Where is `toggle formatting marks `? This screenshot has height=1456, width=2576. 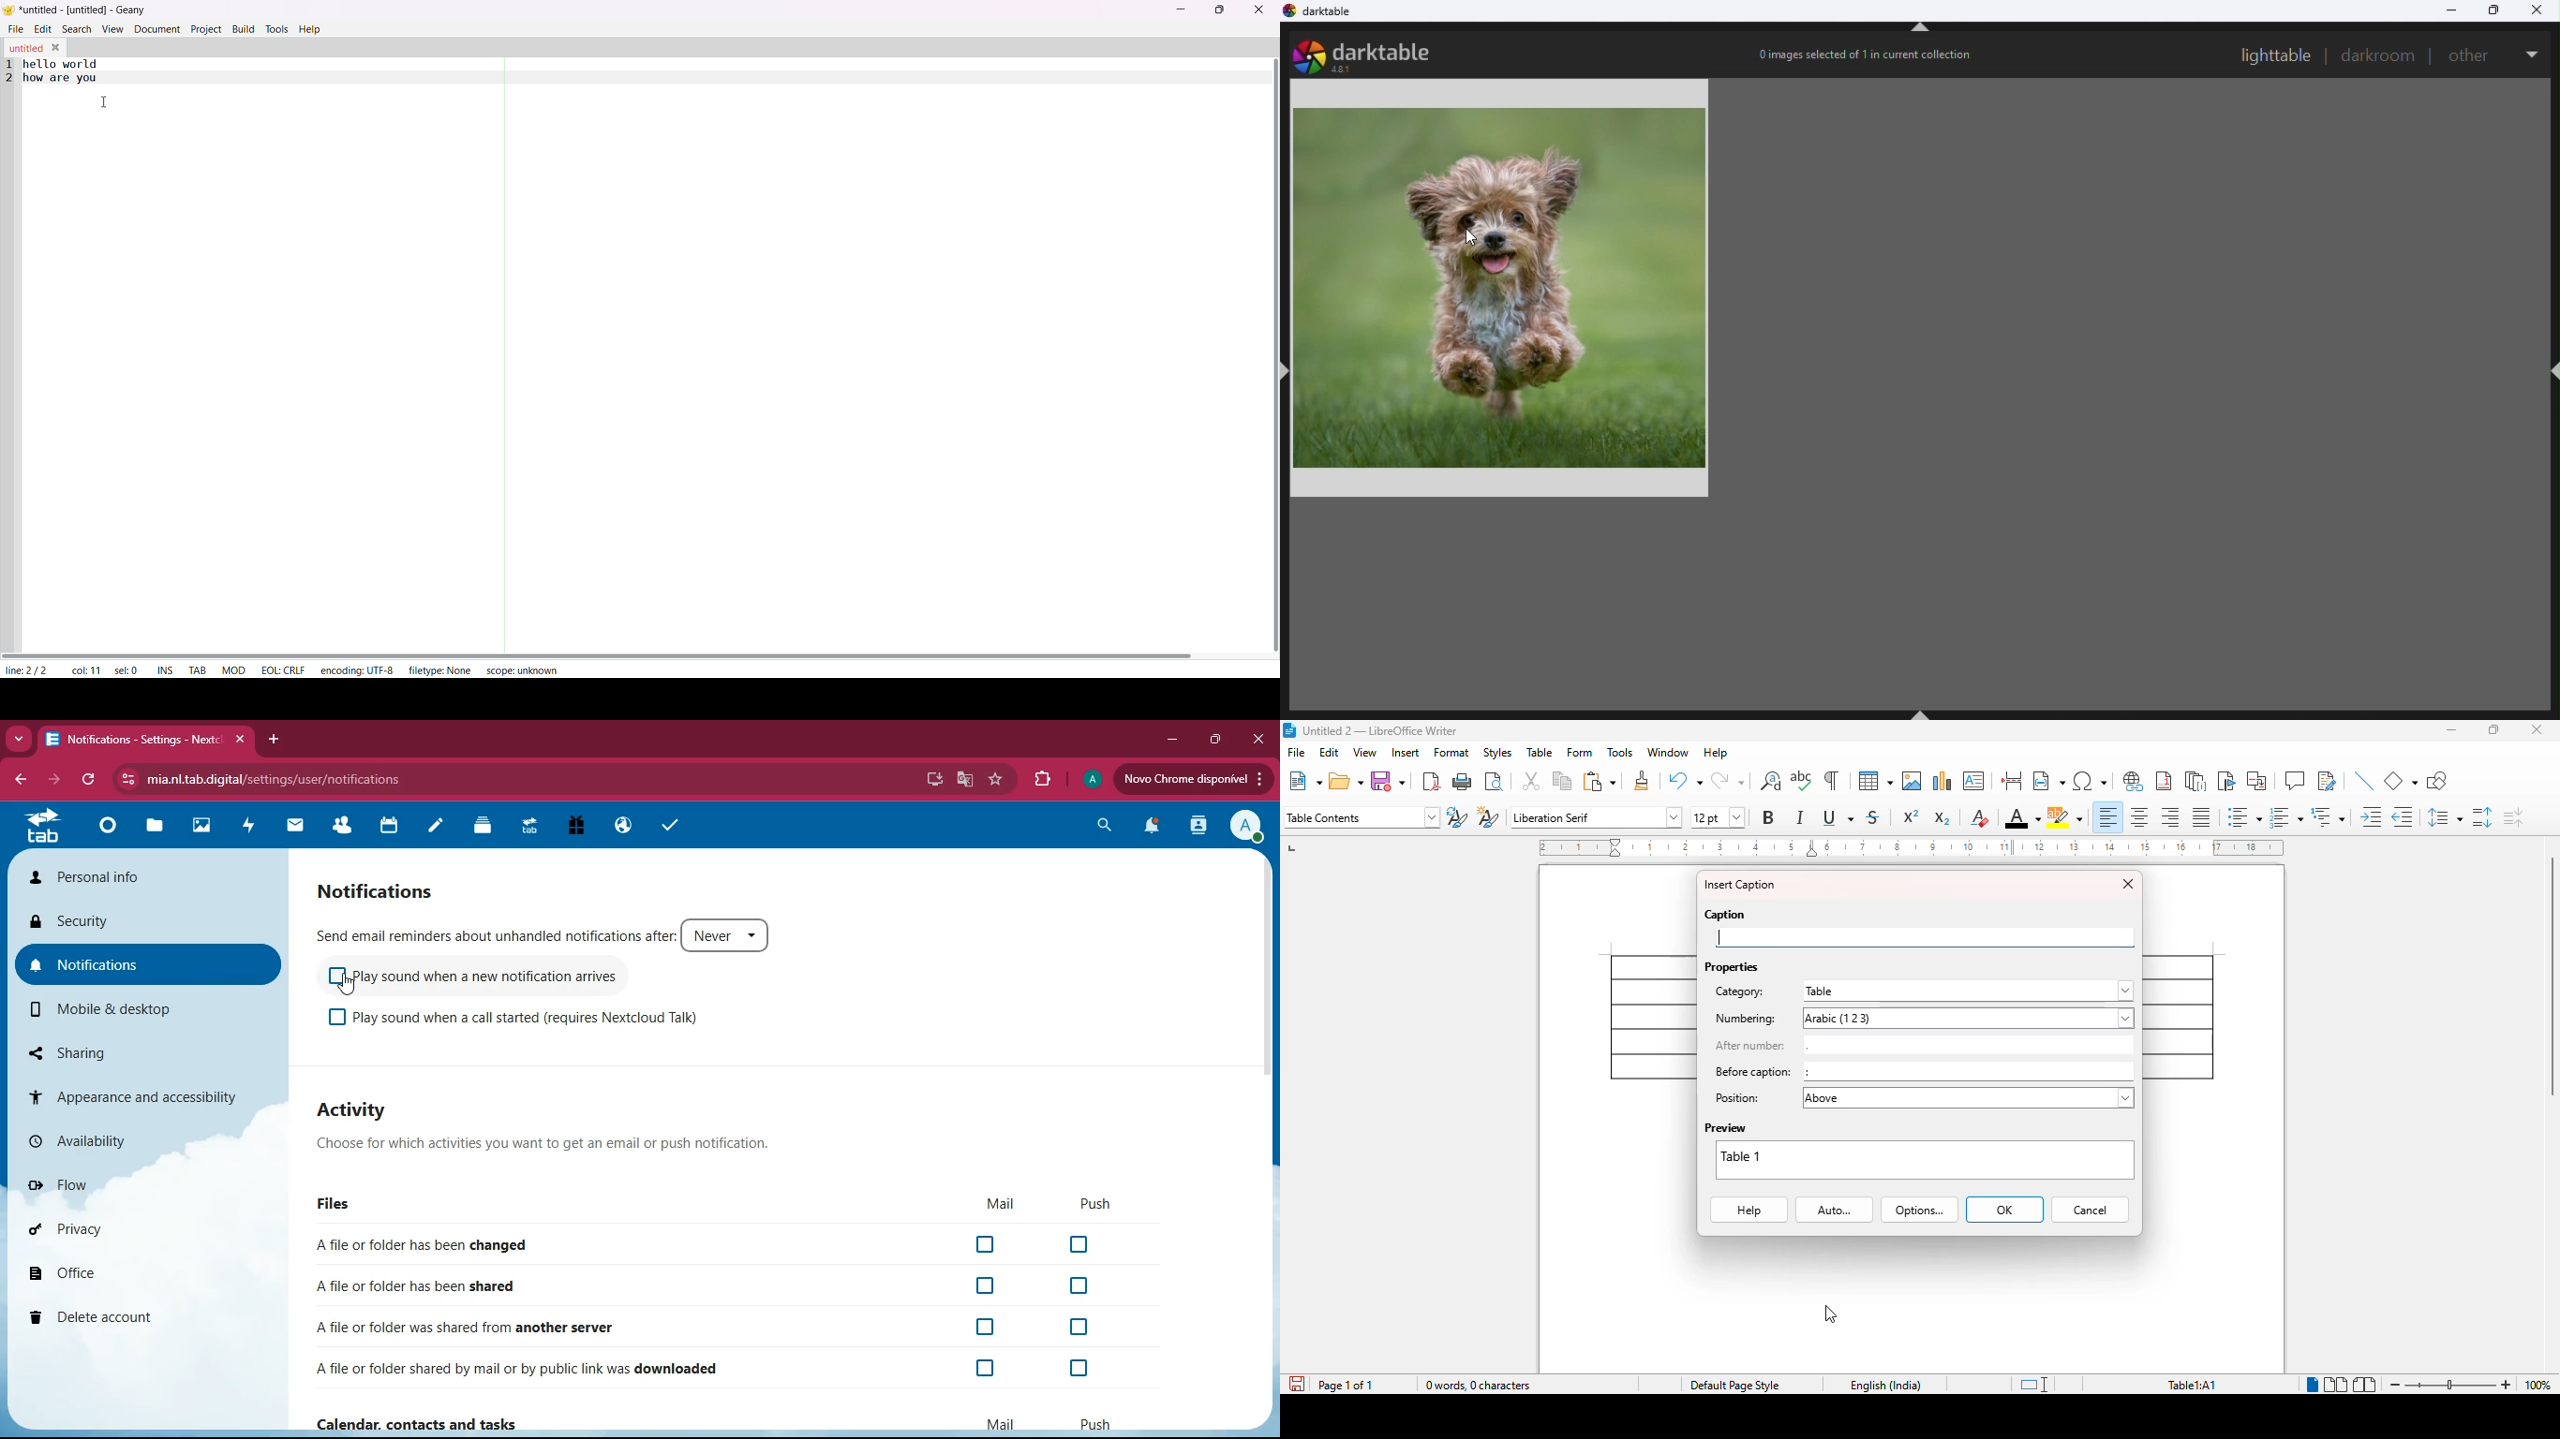
toggle formatting marks  is located at coordinates (1831, 780).